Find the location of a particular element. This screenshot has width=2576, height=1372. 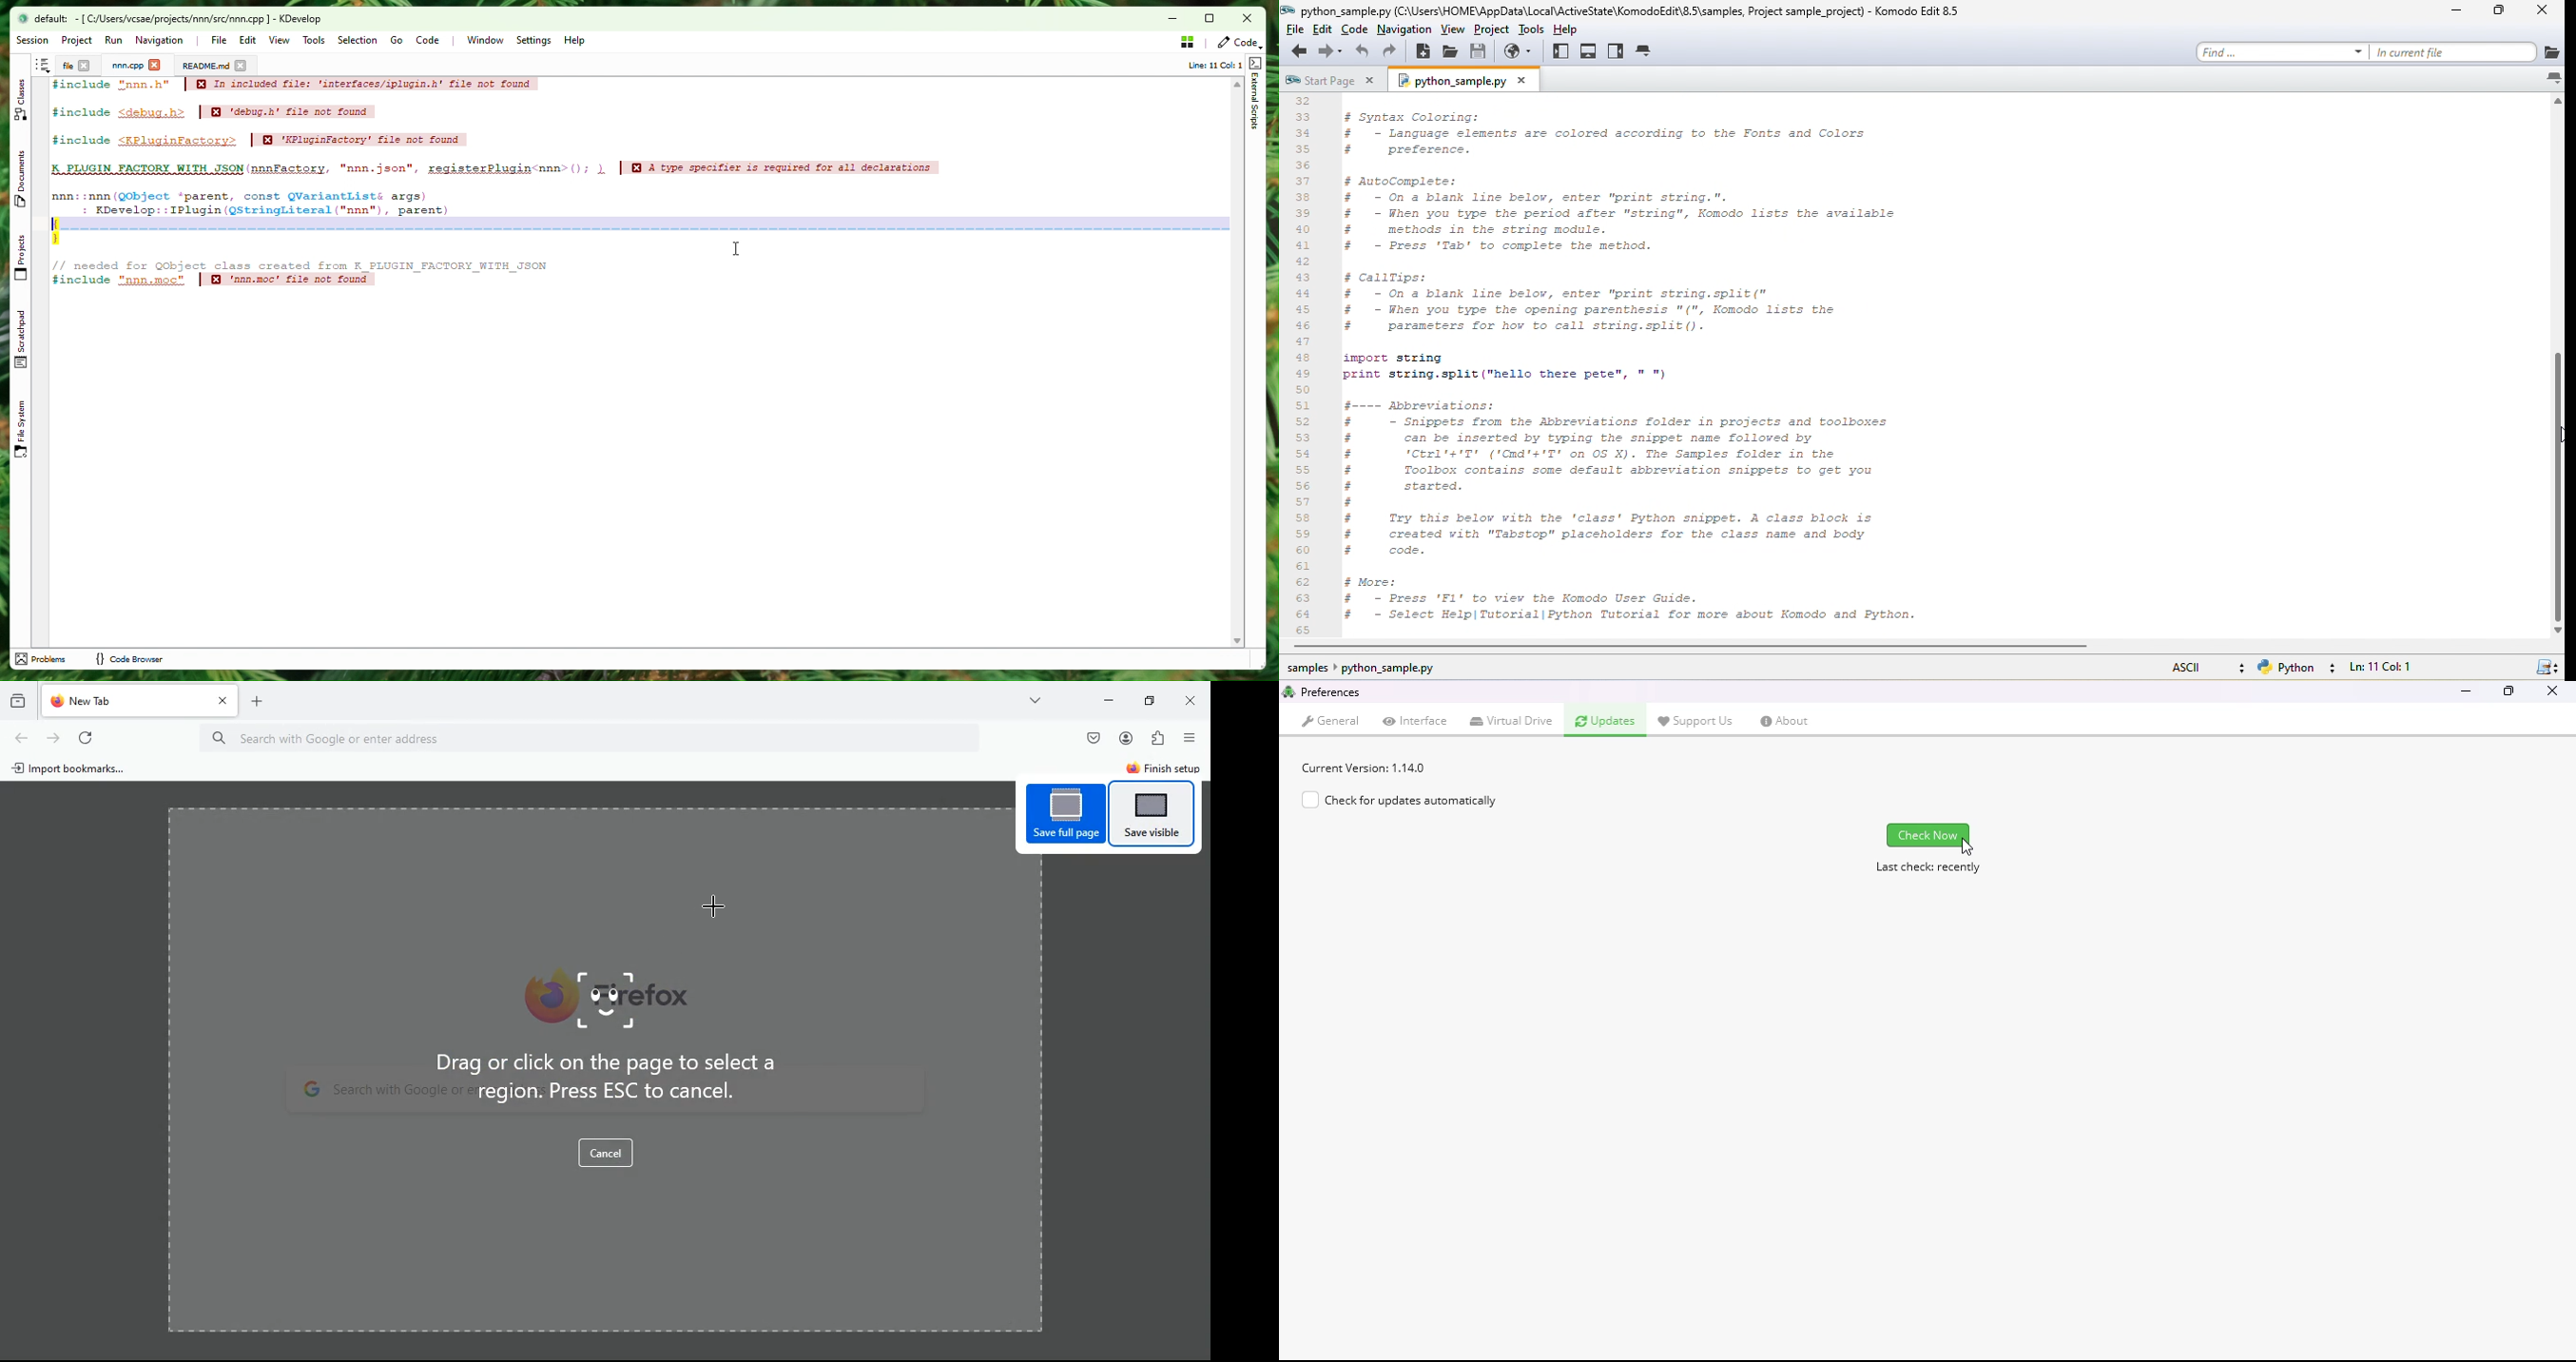

preferences is located at coordinates (1331, 691).